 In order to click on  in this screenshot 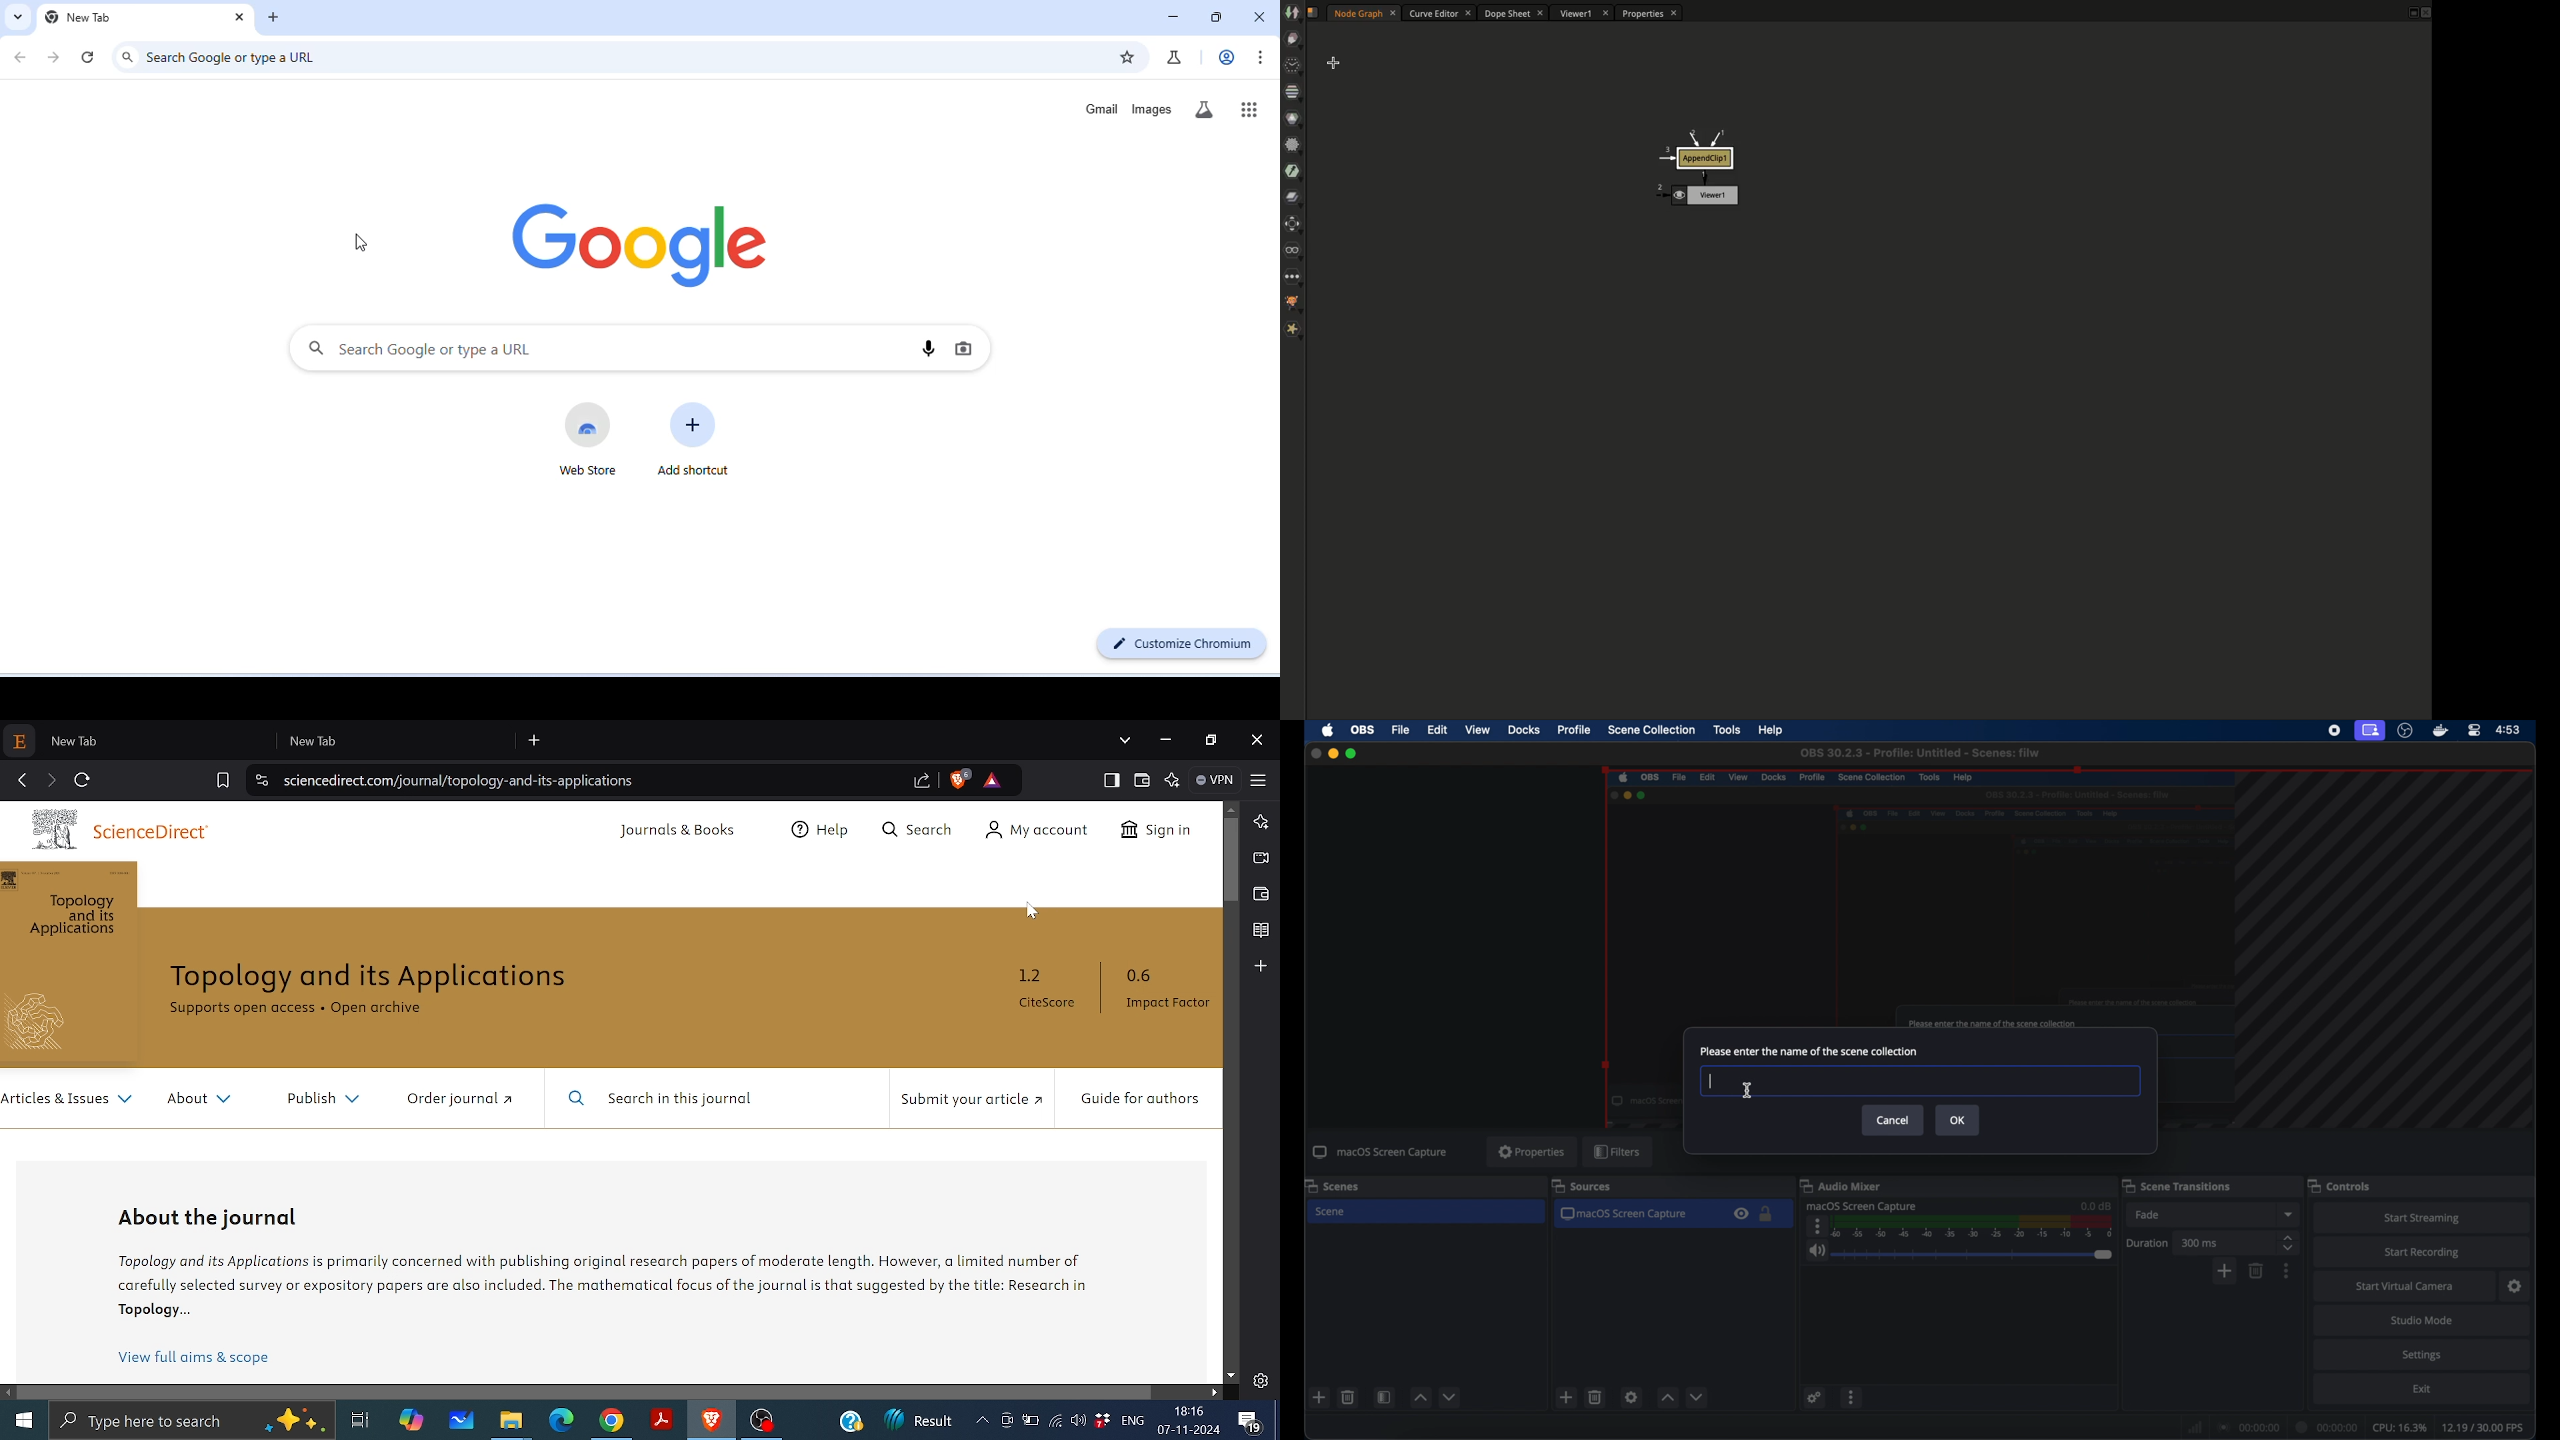, I will do `click(1919, 1081)`.